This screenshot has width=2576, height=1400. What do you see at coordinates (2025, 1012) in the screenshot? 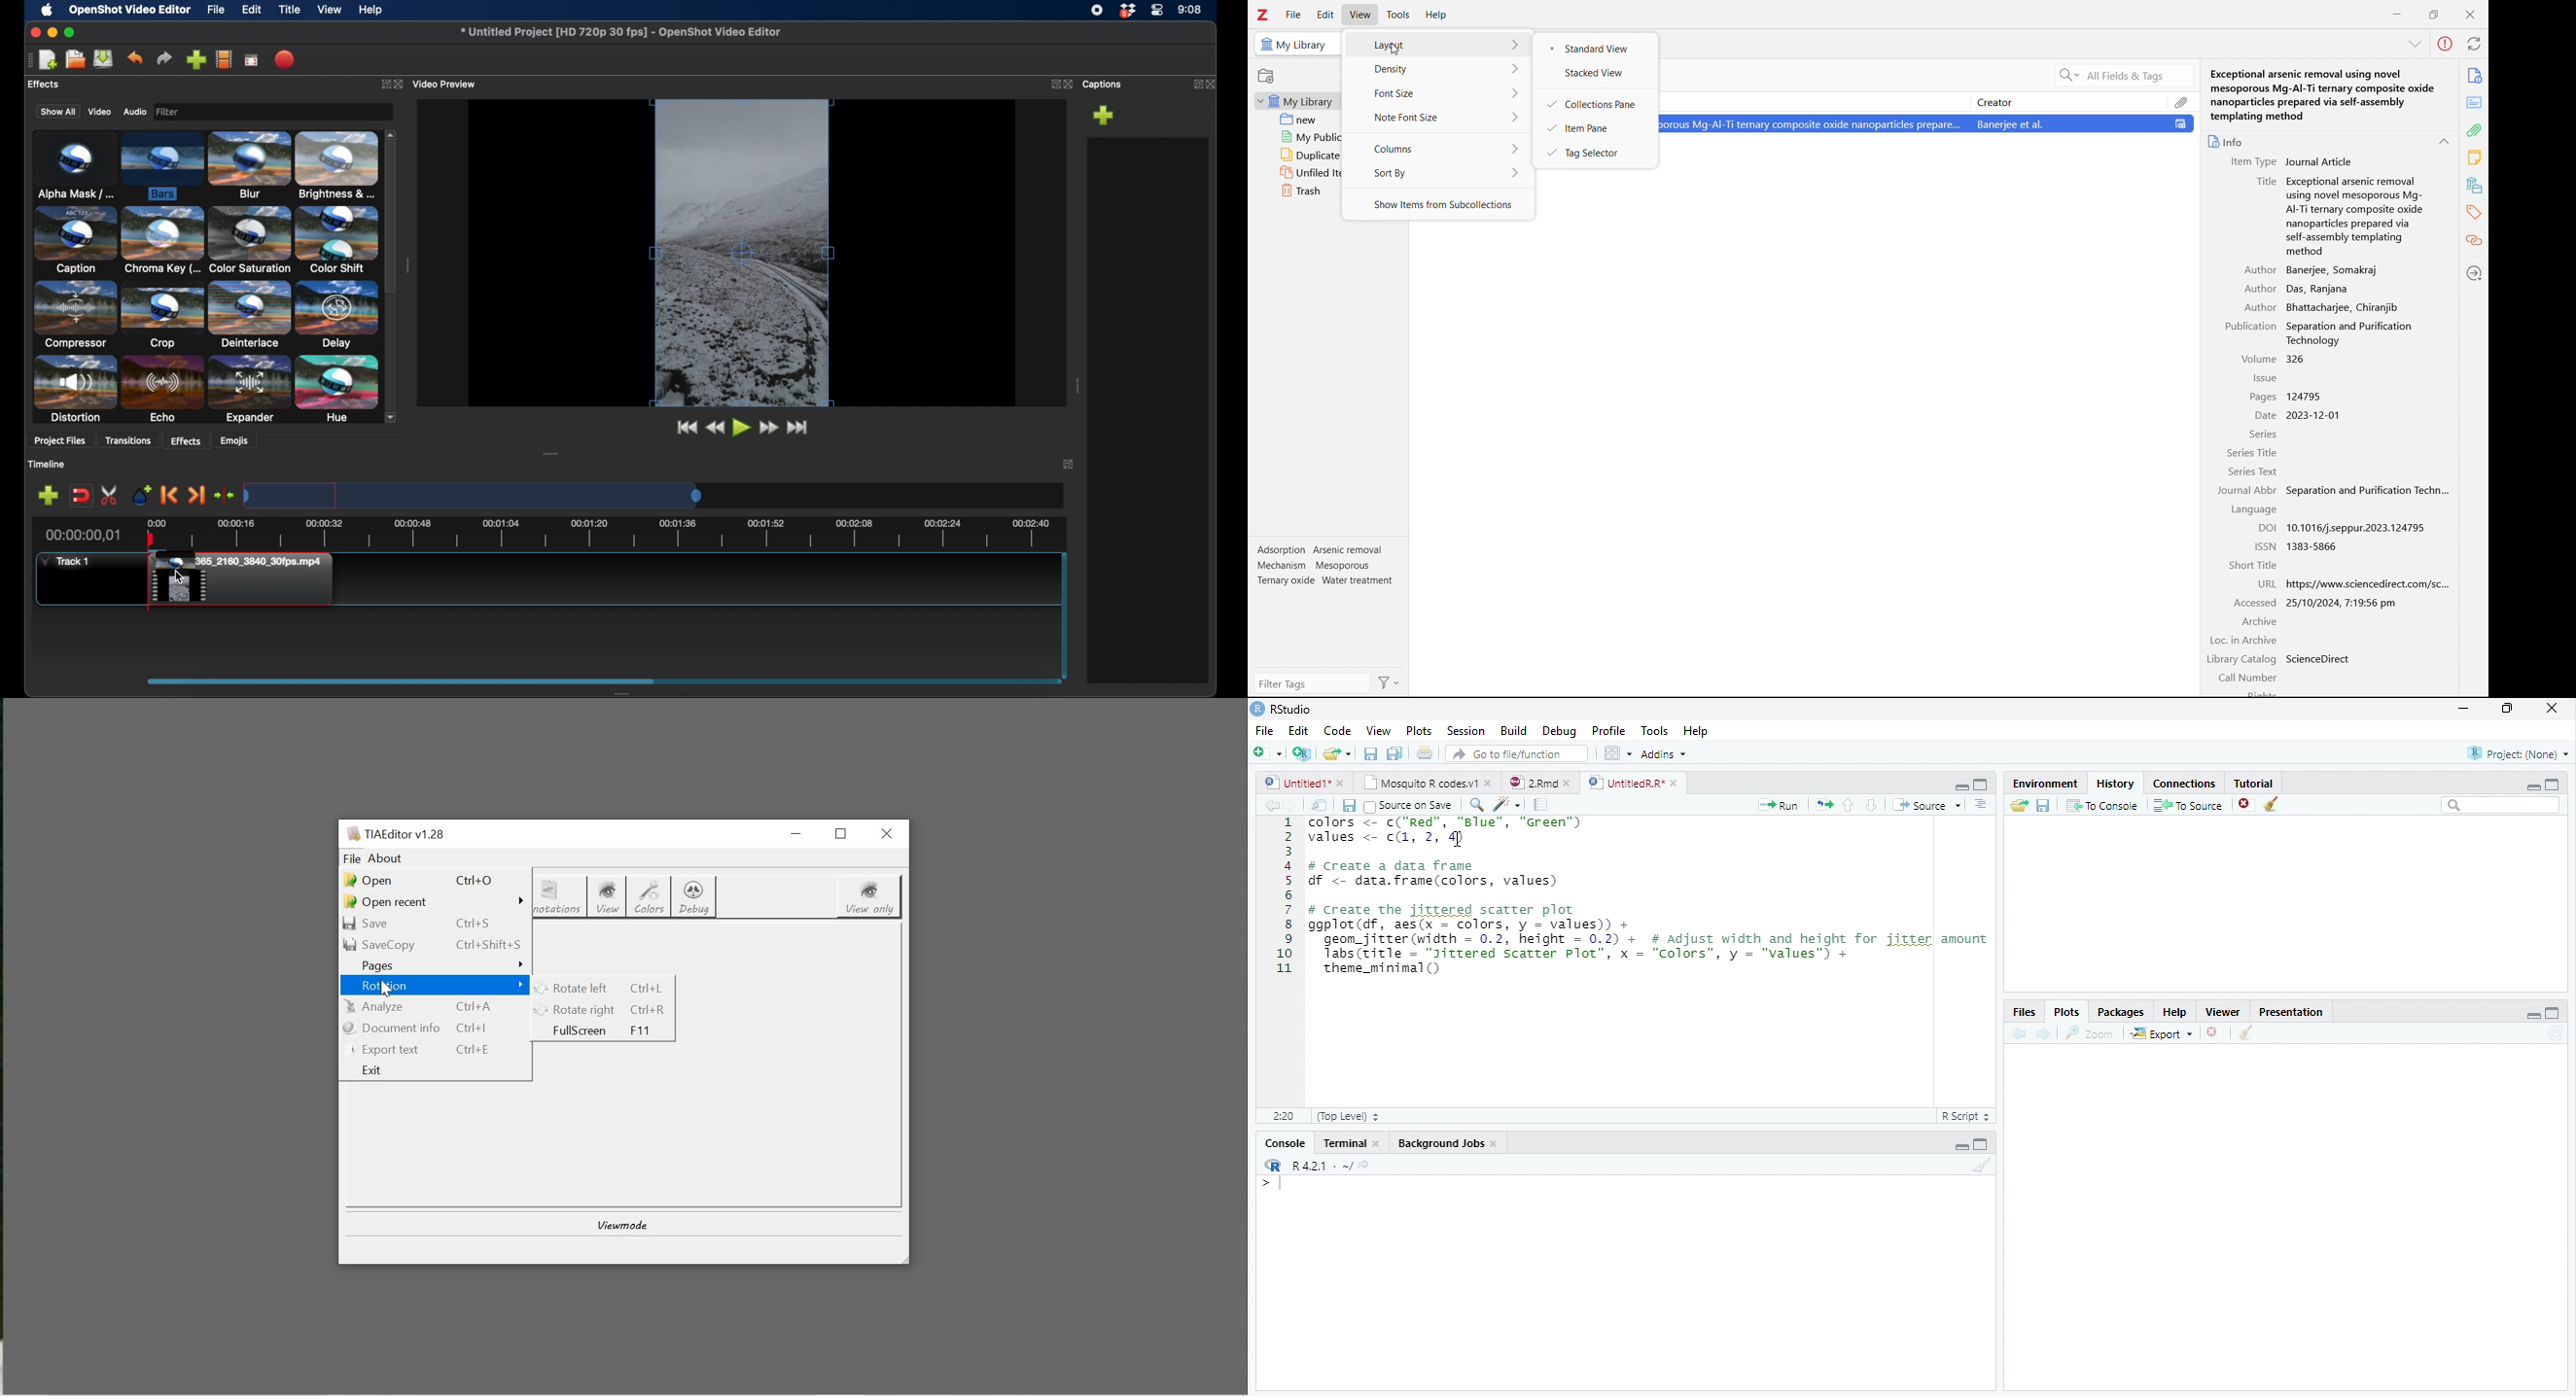
I see `Files` at bounding box center [2025, 1012].